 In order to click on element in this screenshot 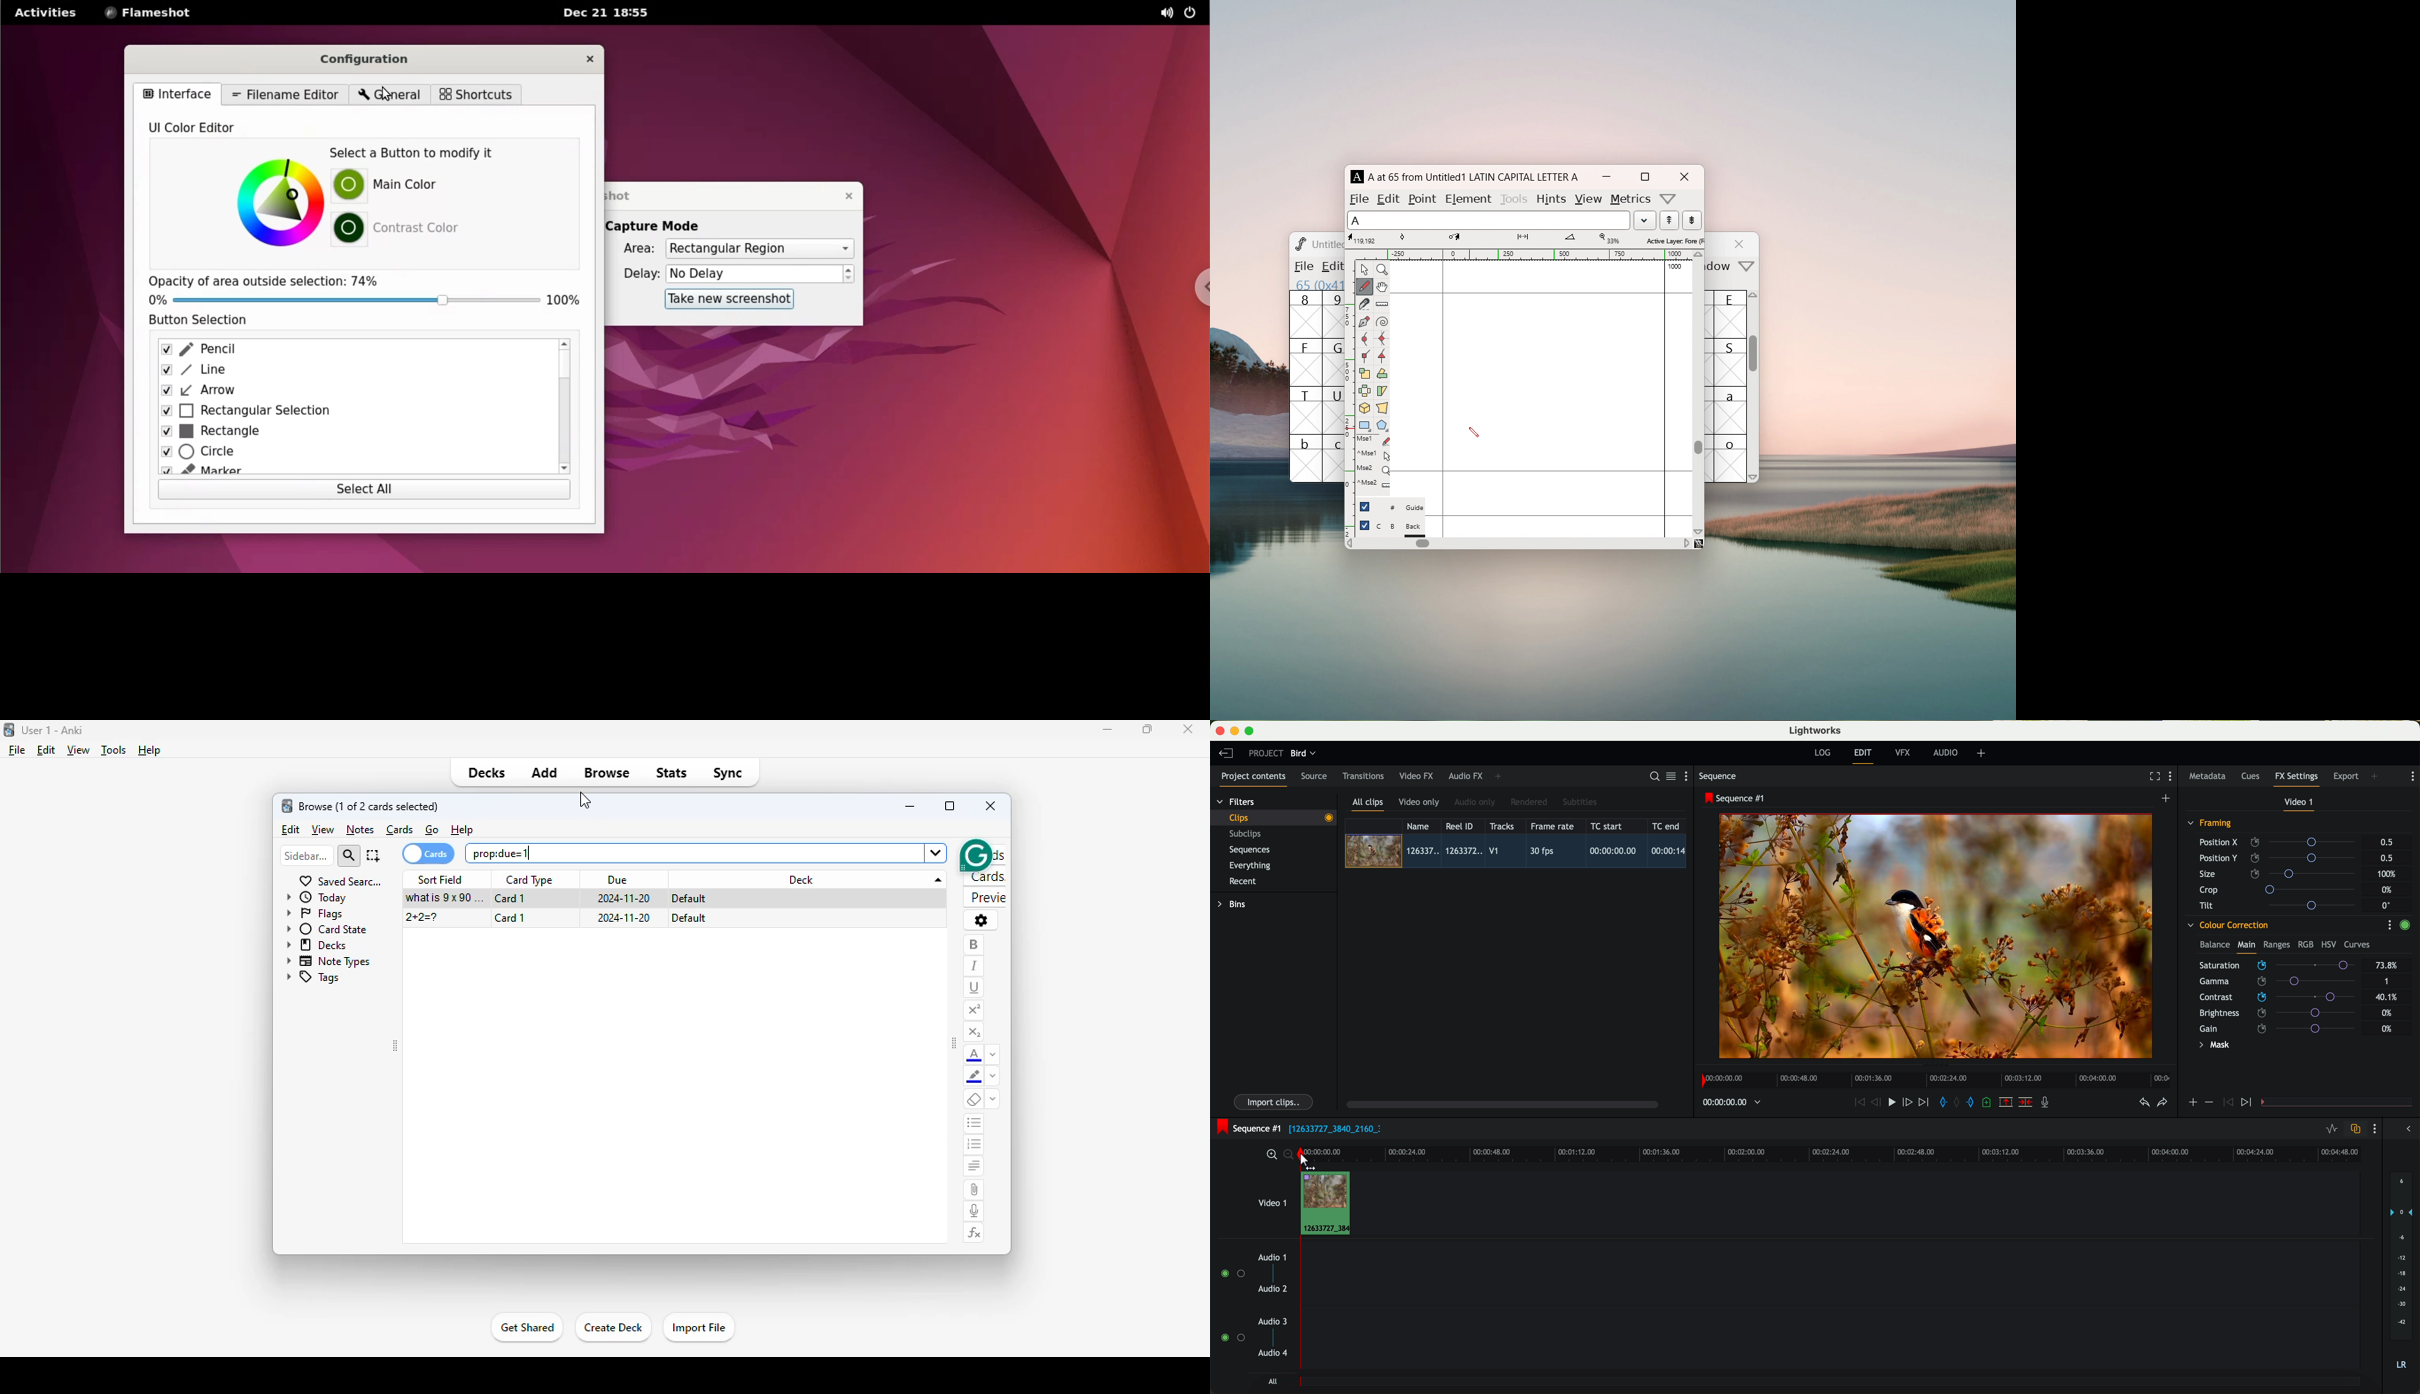, I will do `click(1468, 197)`.